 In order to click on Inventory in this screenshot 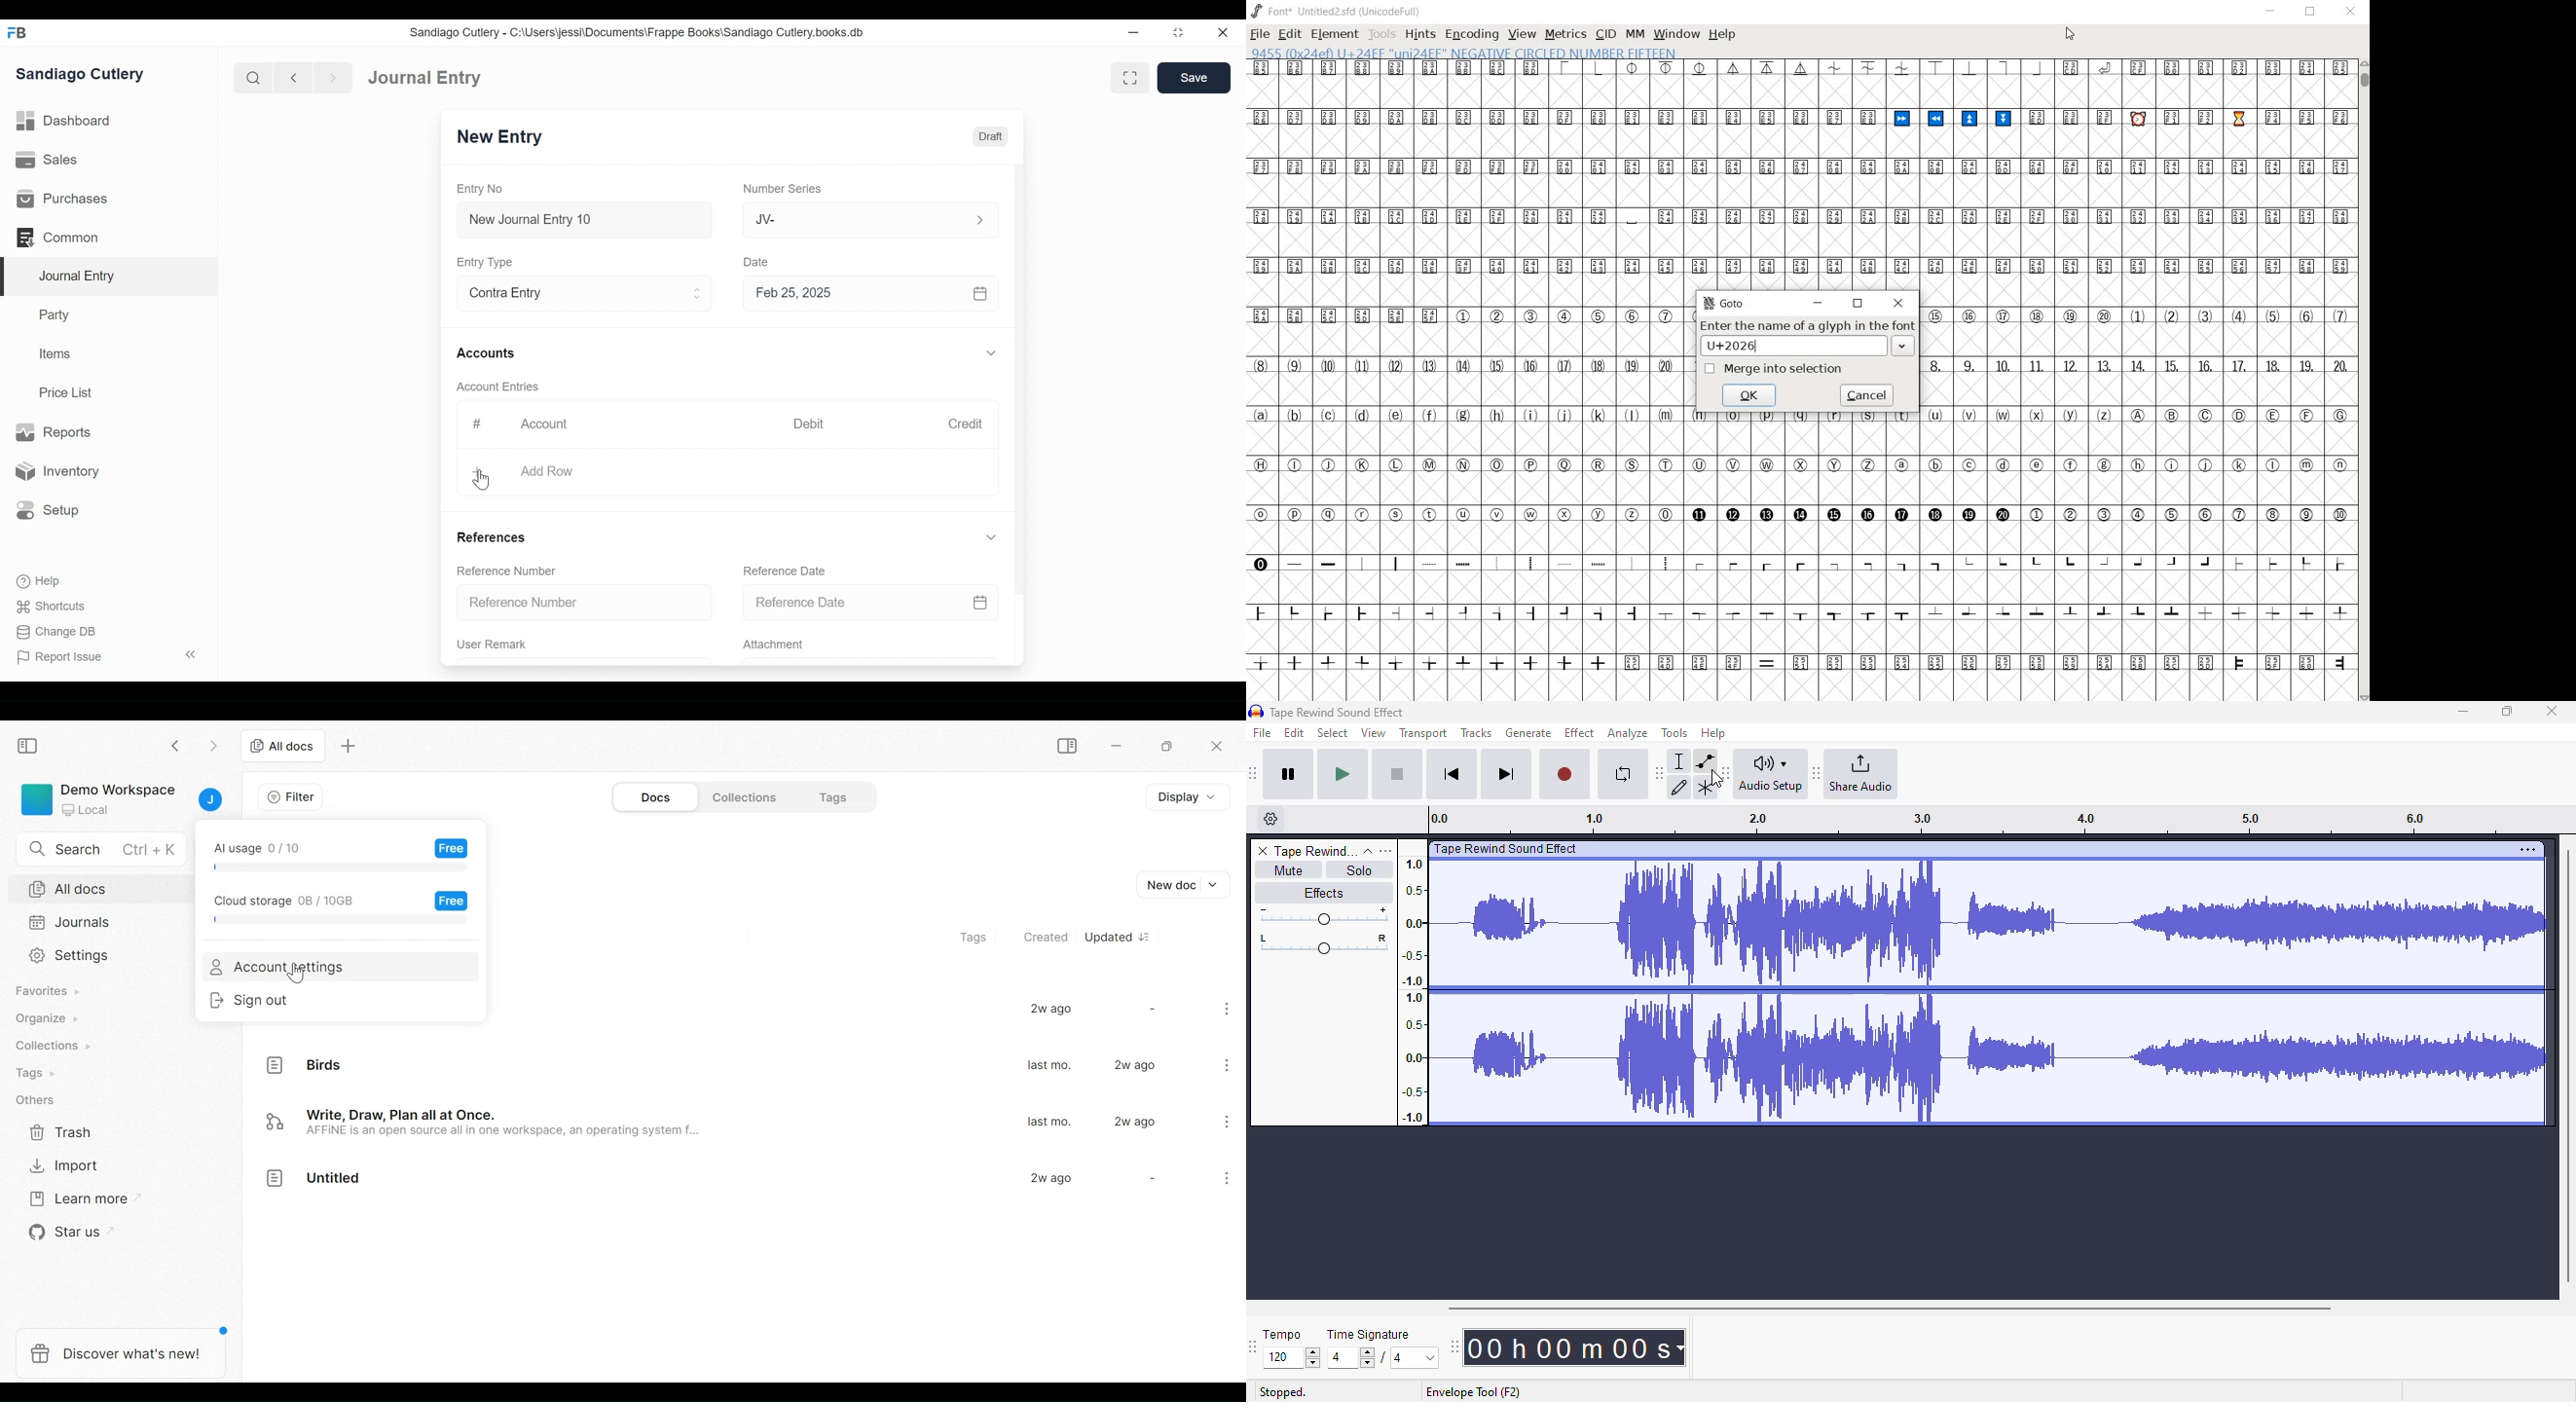, I will do `click(60, 471)`.